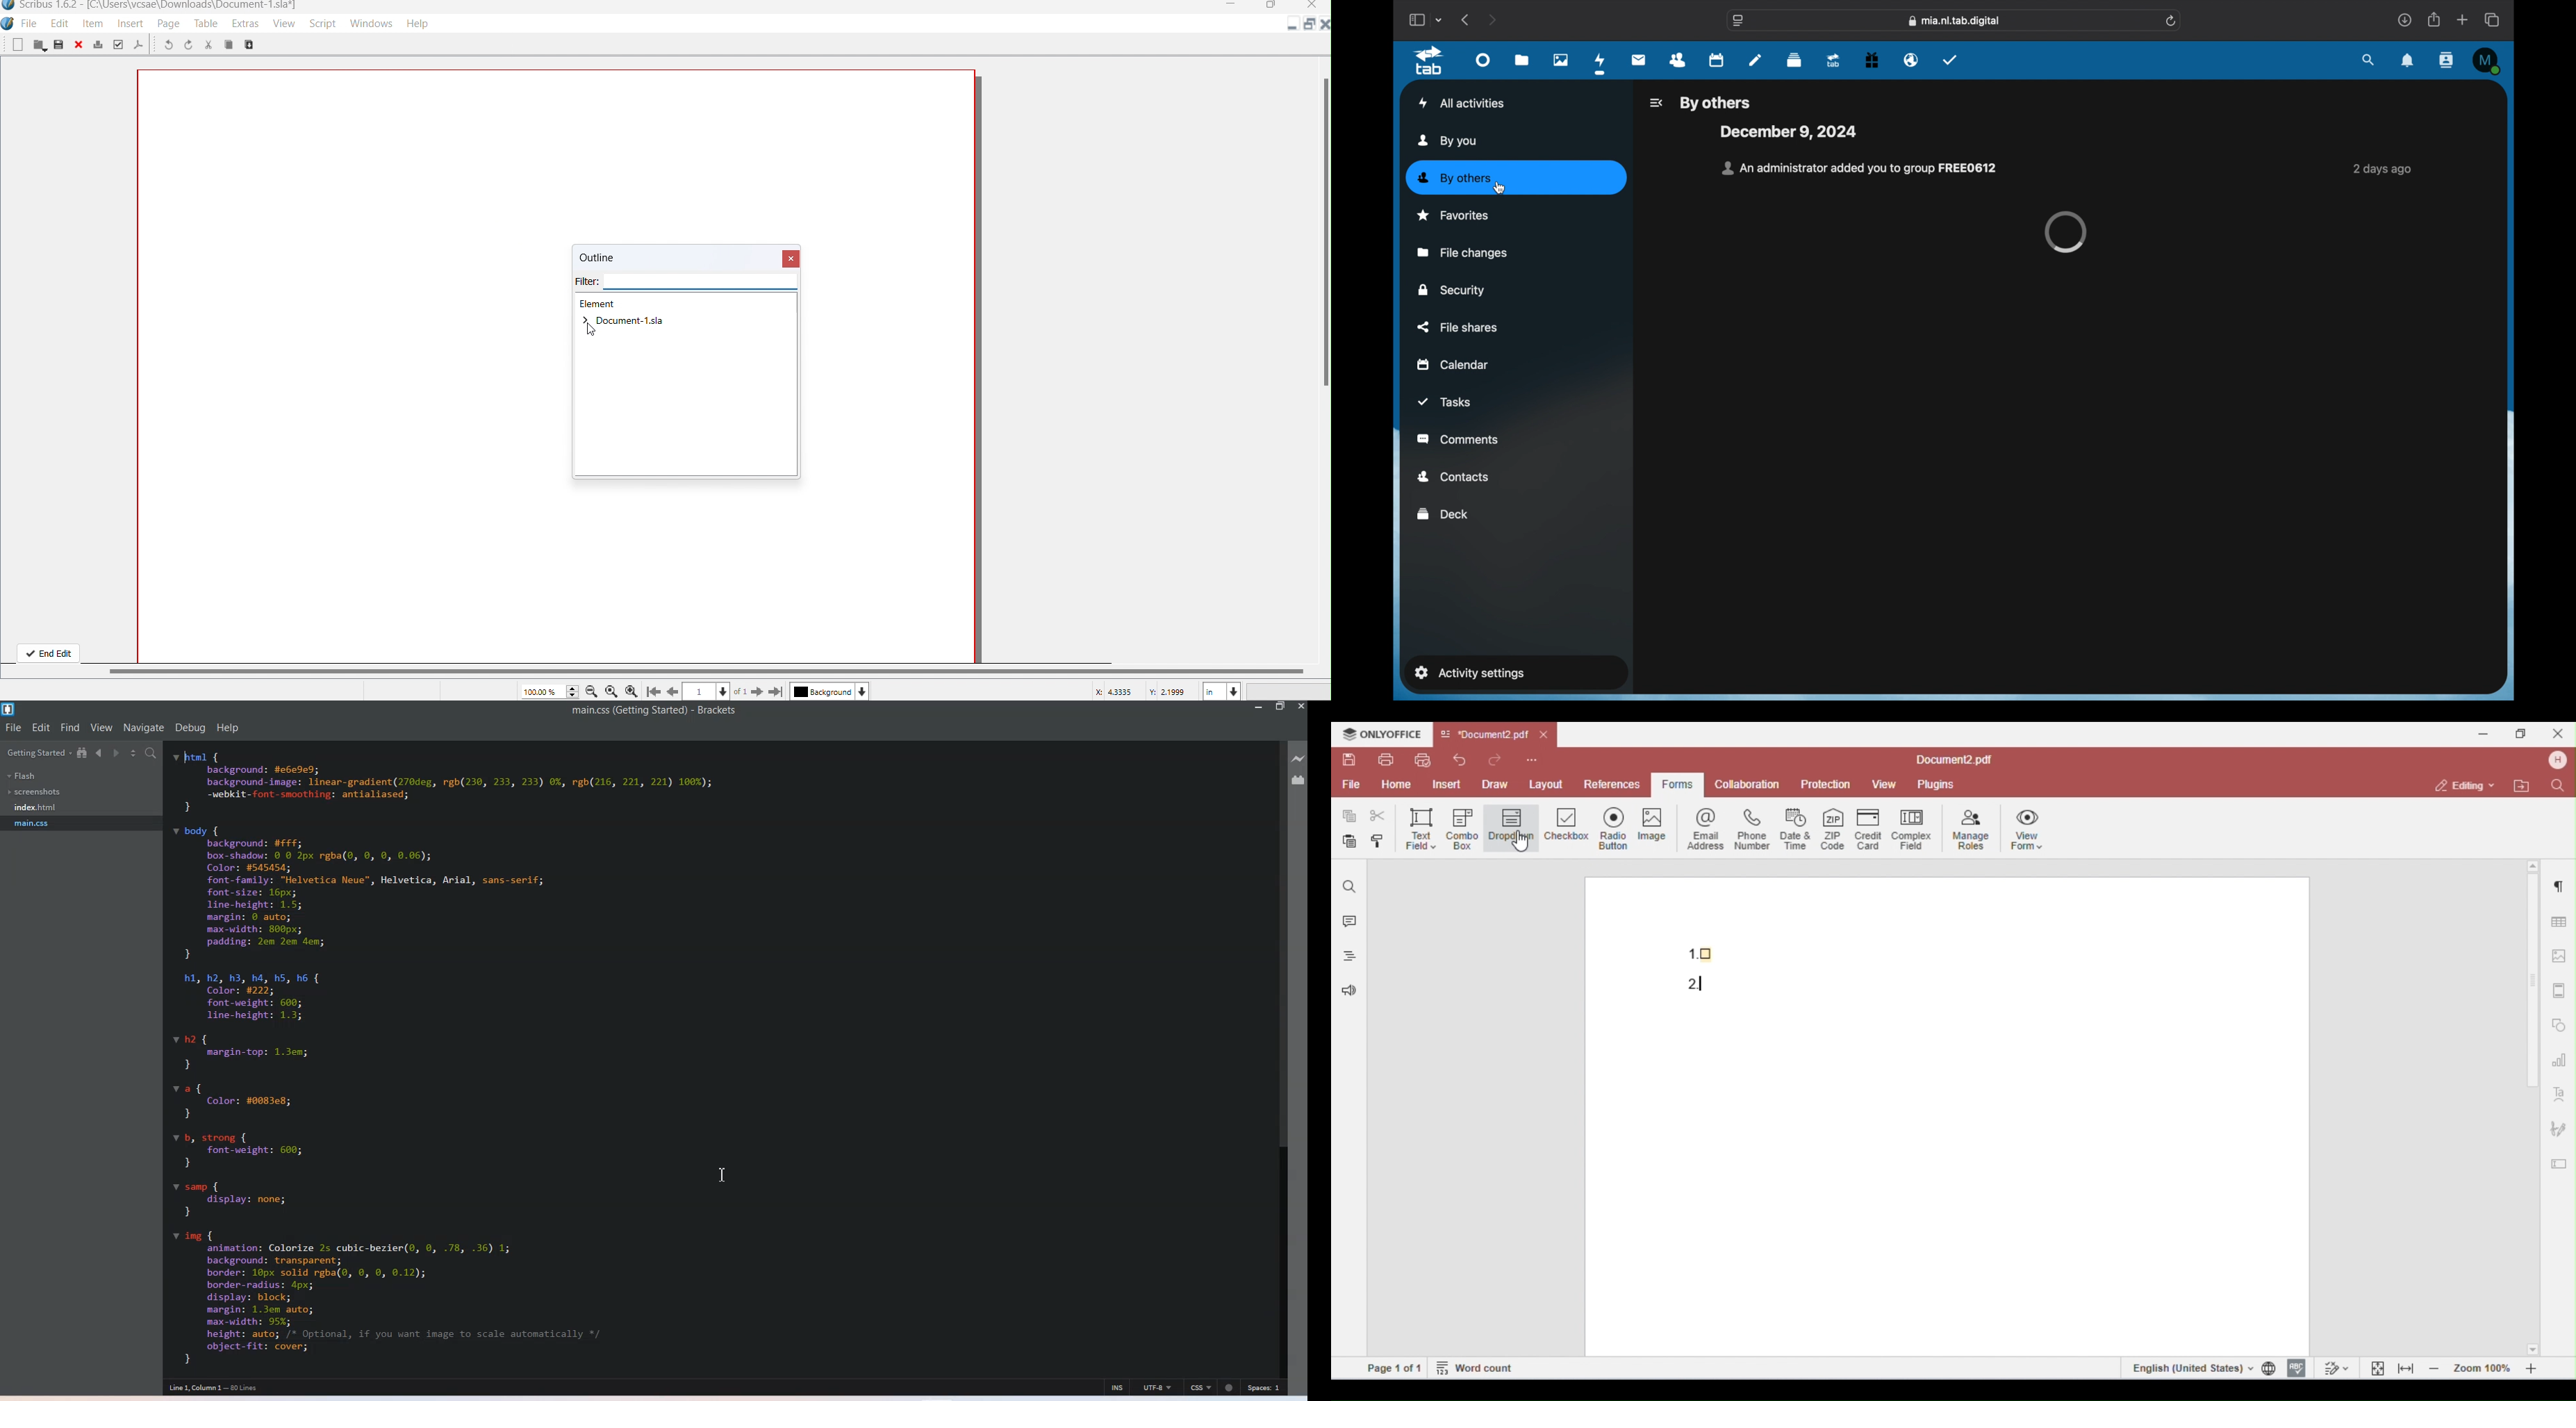 The image size is (2576, 1428). What do you see at coordinates (149, 7) in the screenshot?
I see `Scribus` at bounding box center [149, 7].